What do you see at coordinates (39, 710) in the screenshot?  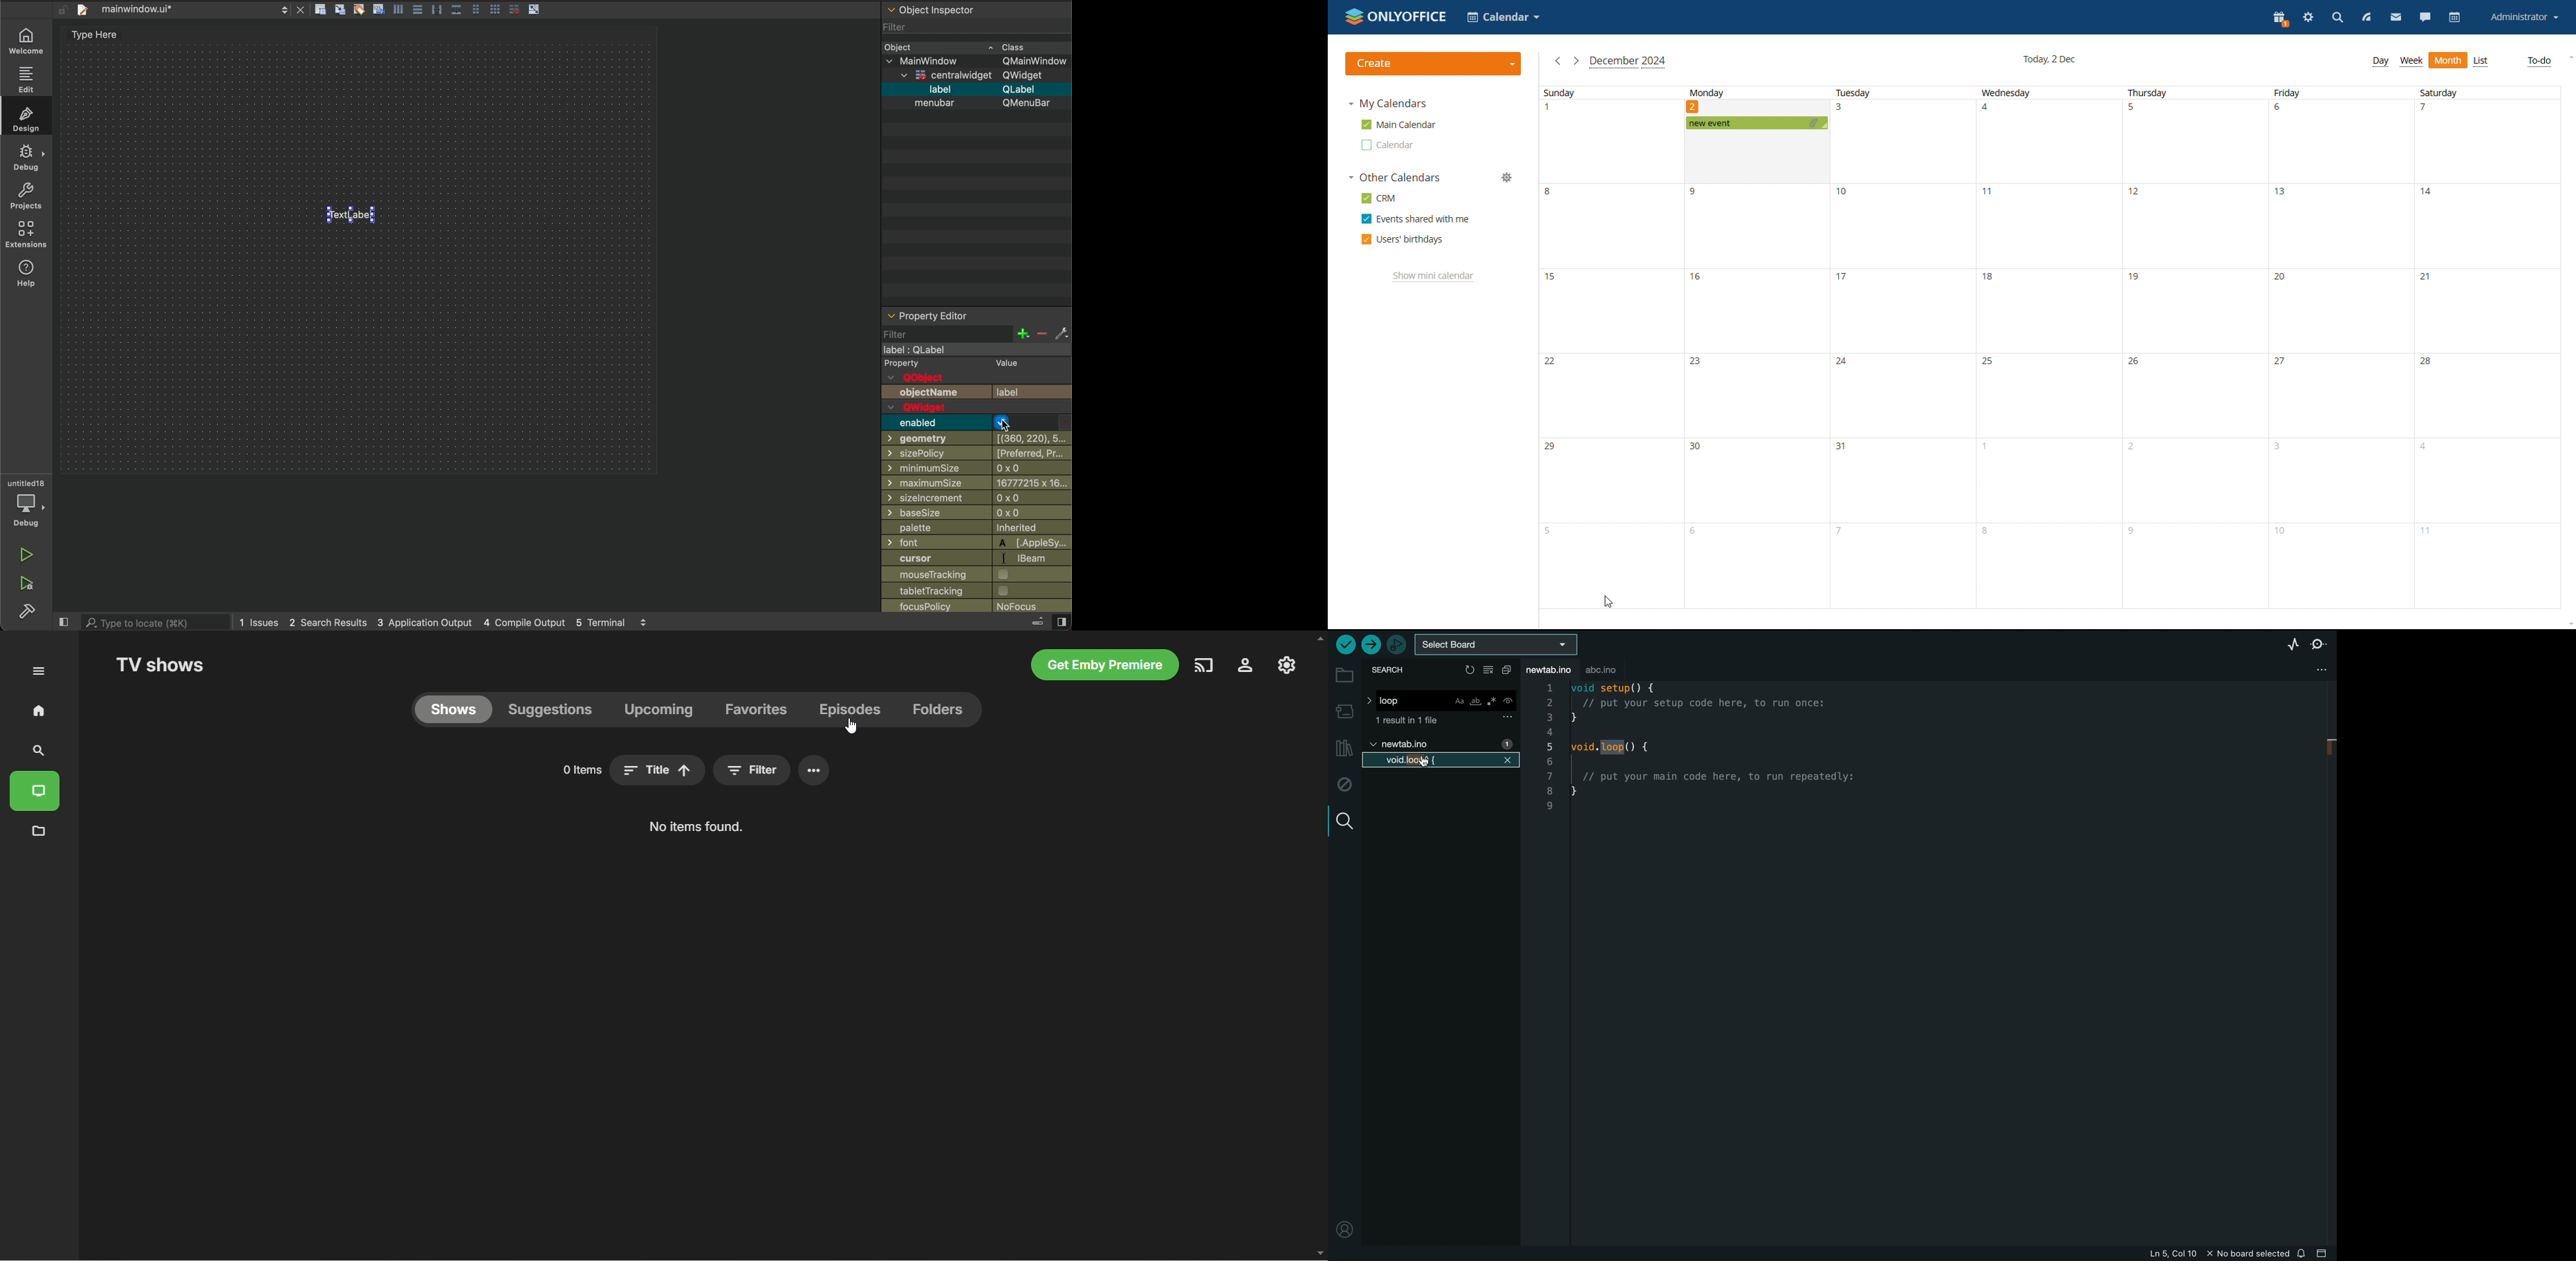 I see `home` at bounding box center [39, 710].